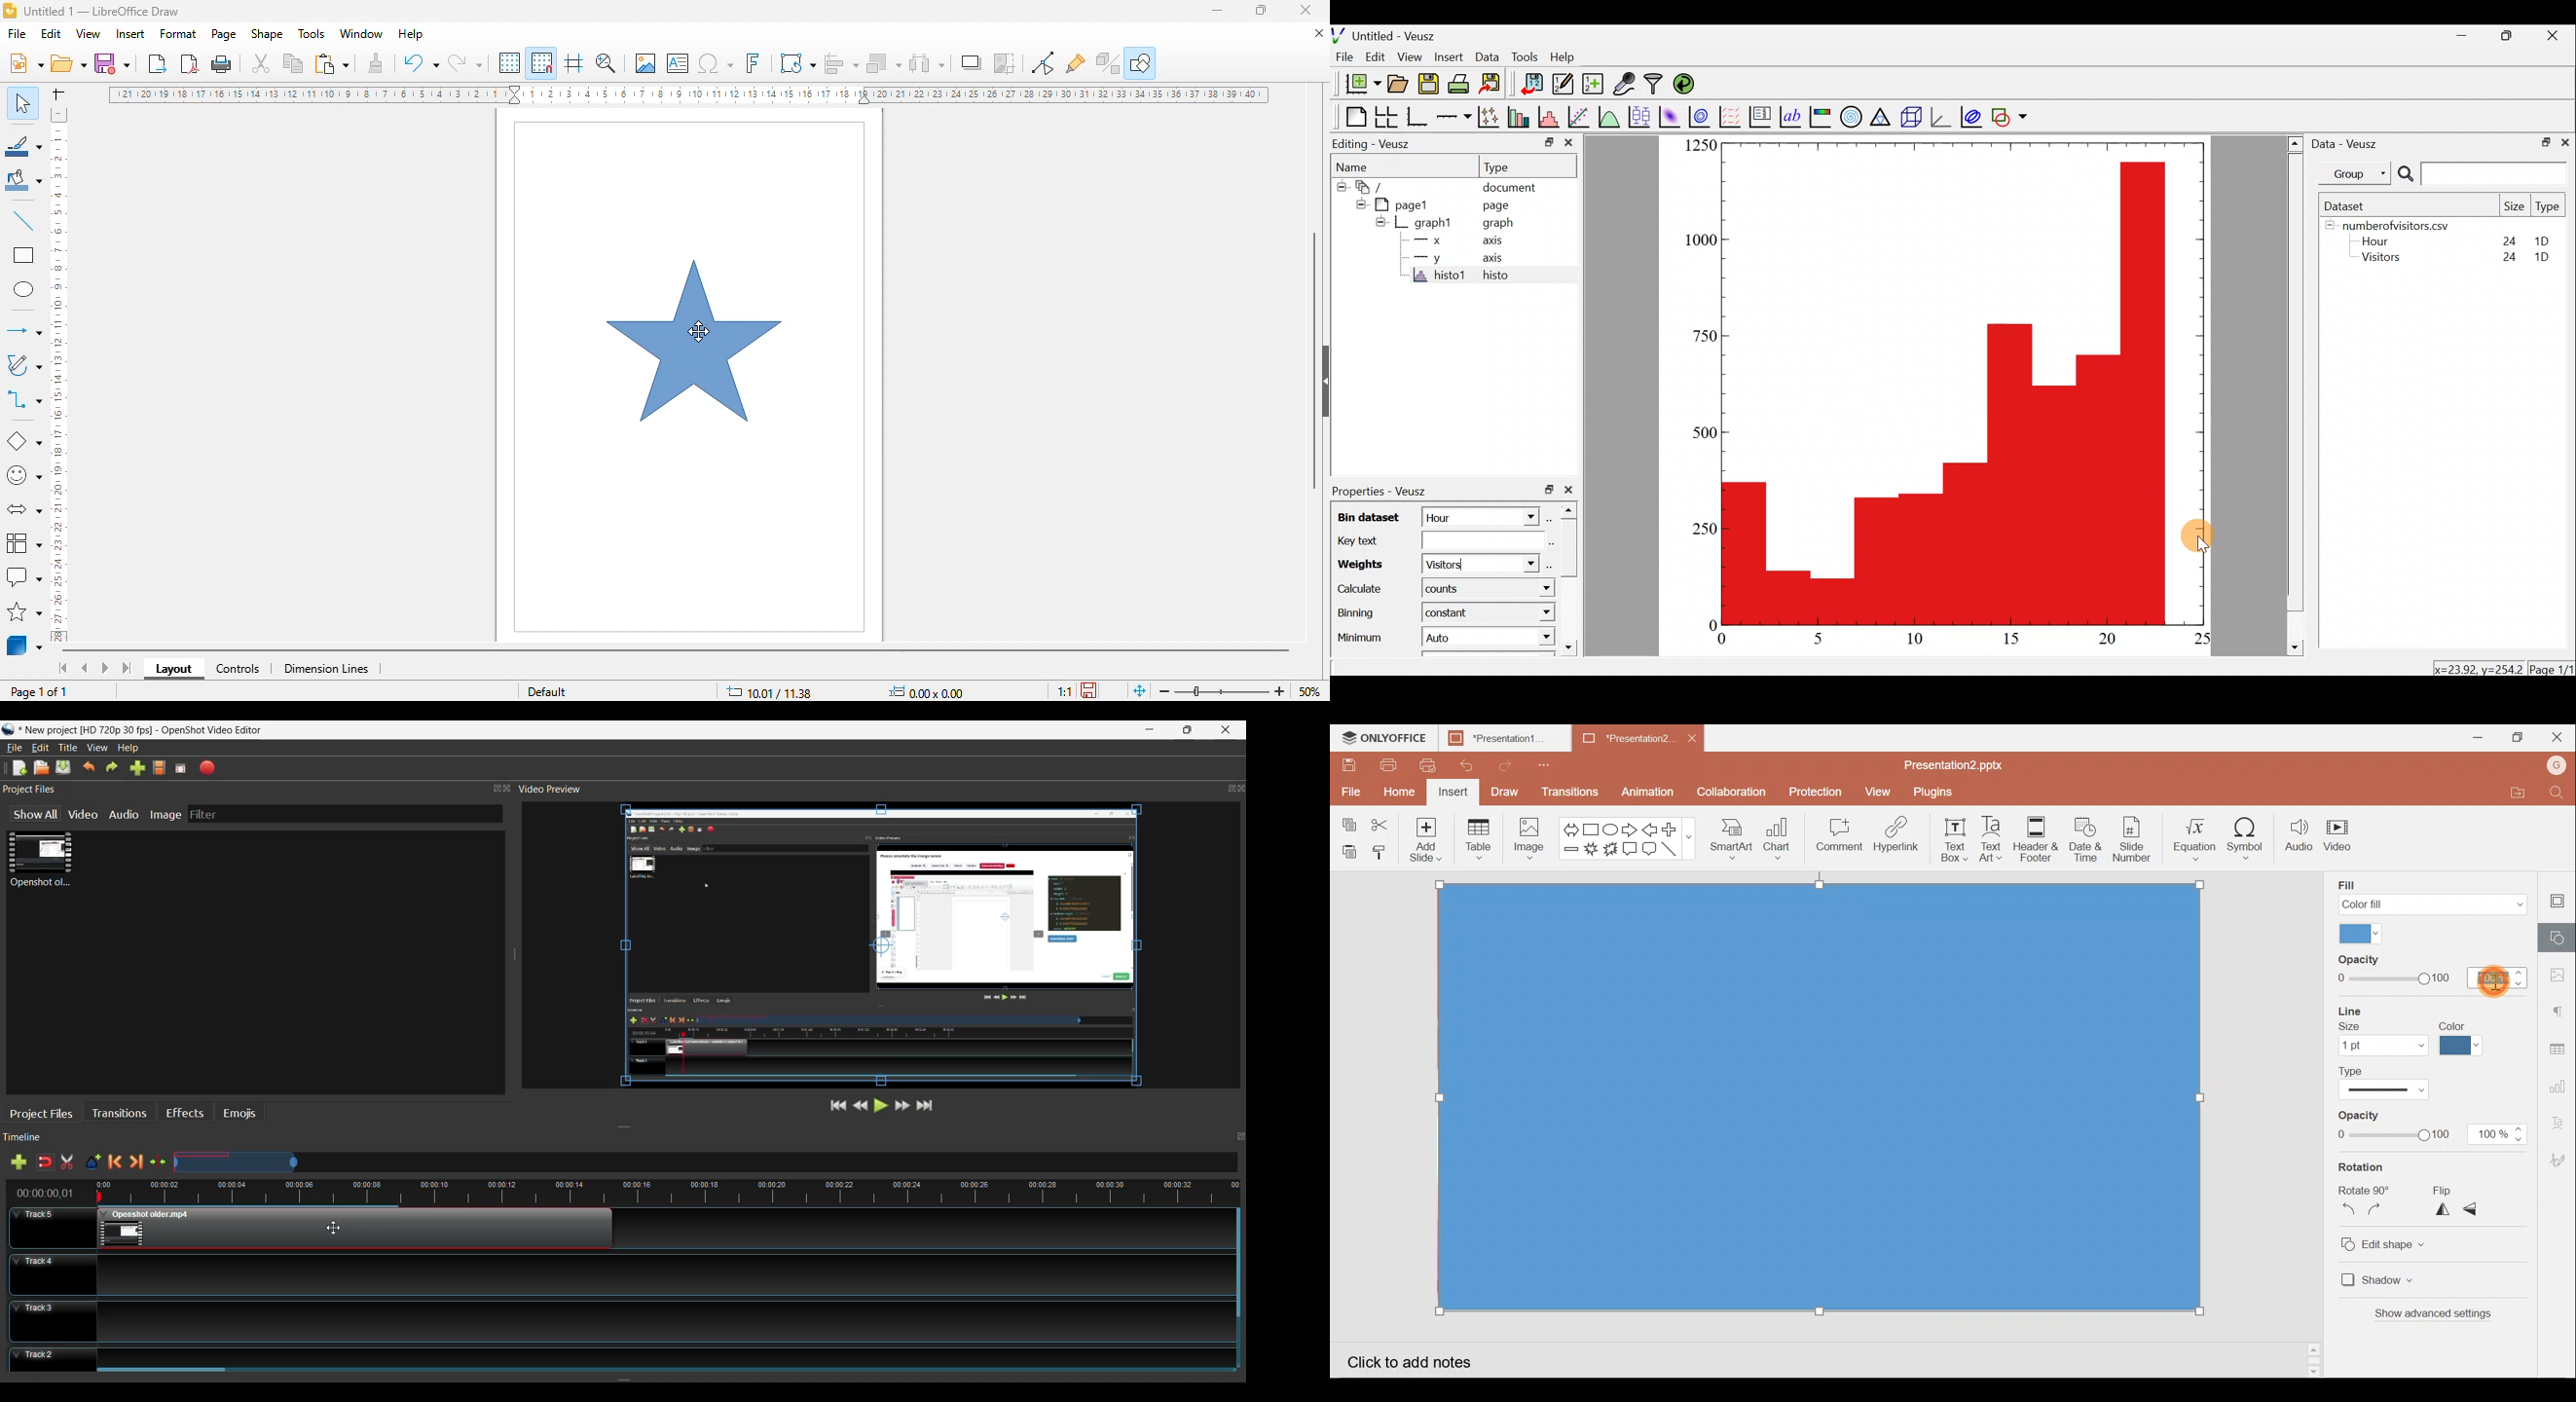 This screenshot has width=2576, height=1428. Describe the element at coordinates (1455, 116) in the screenshot. I see `add an axis to the plot` at that location.